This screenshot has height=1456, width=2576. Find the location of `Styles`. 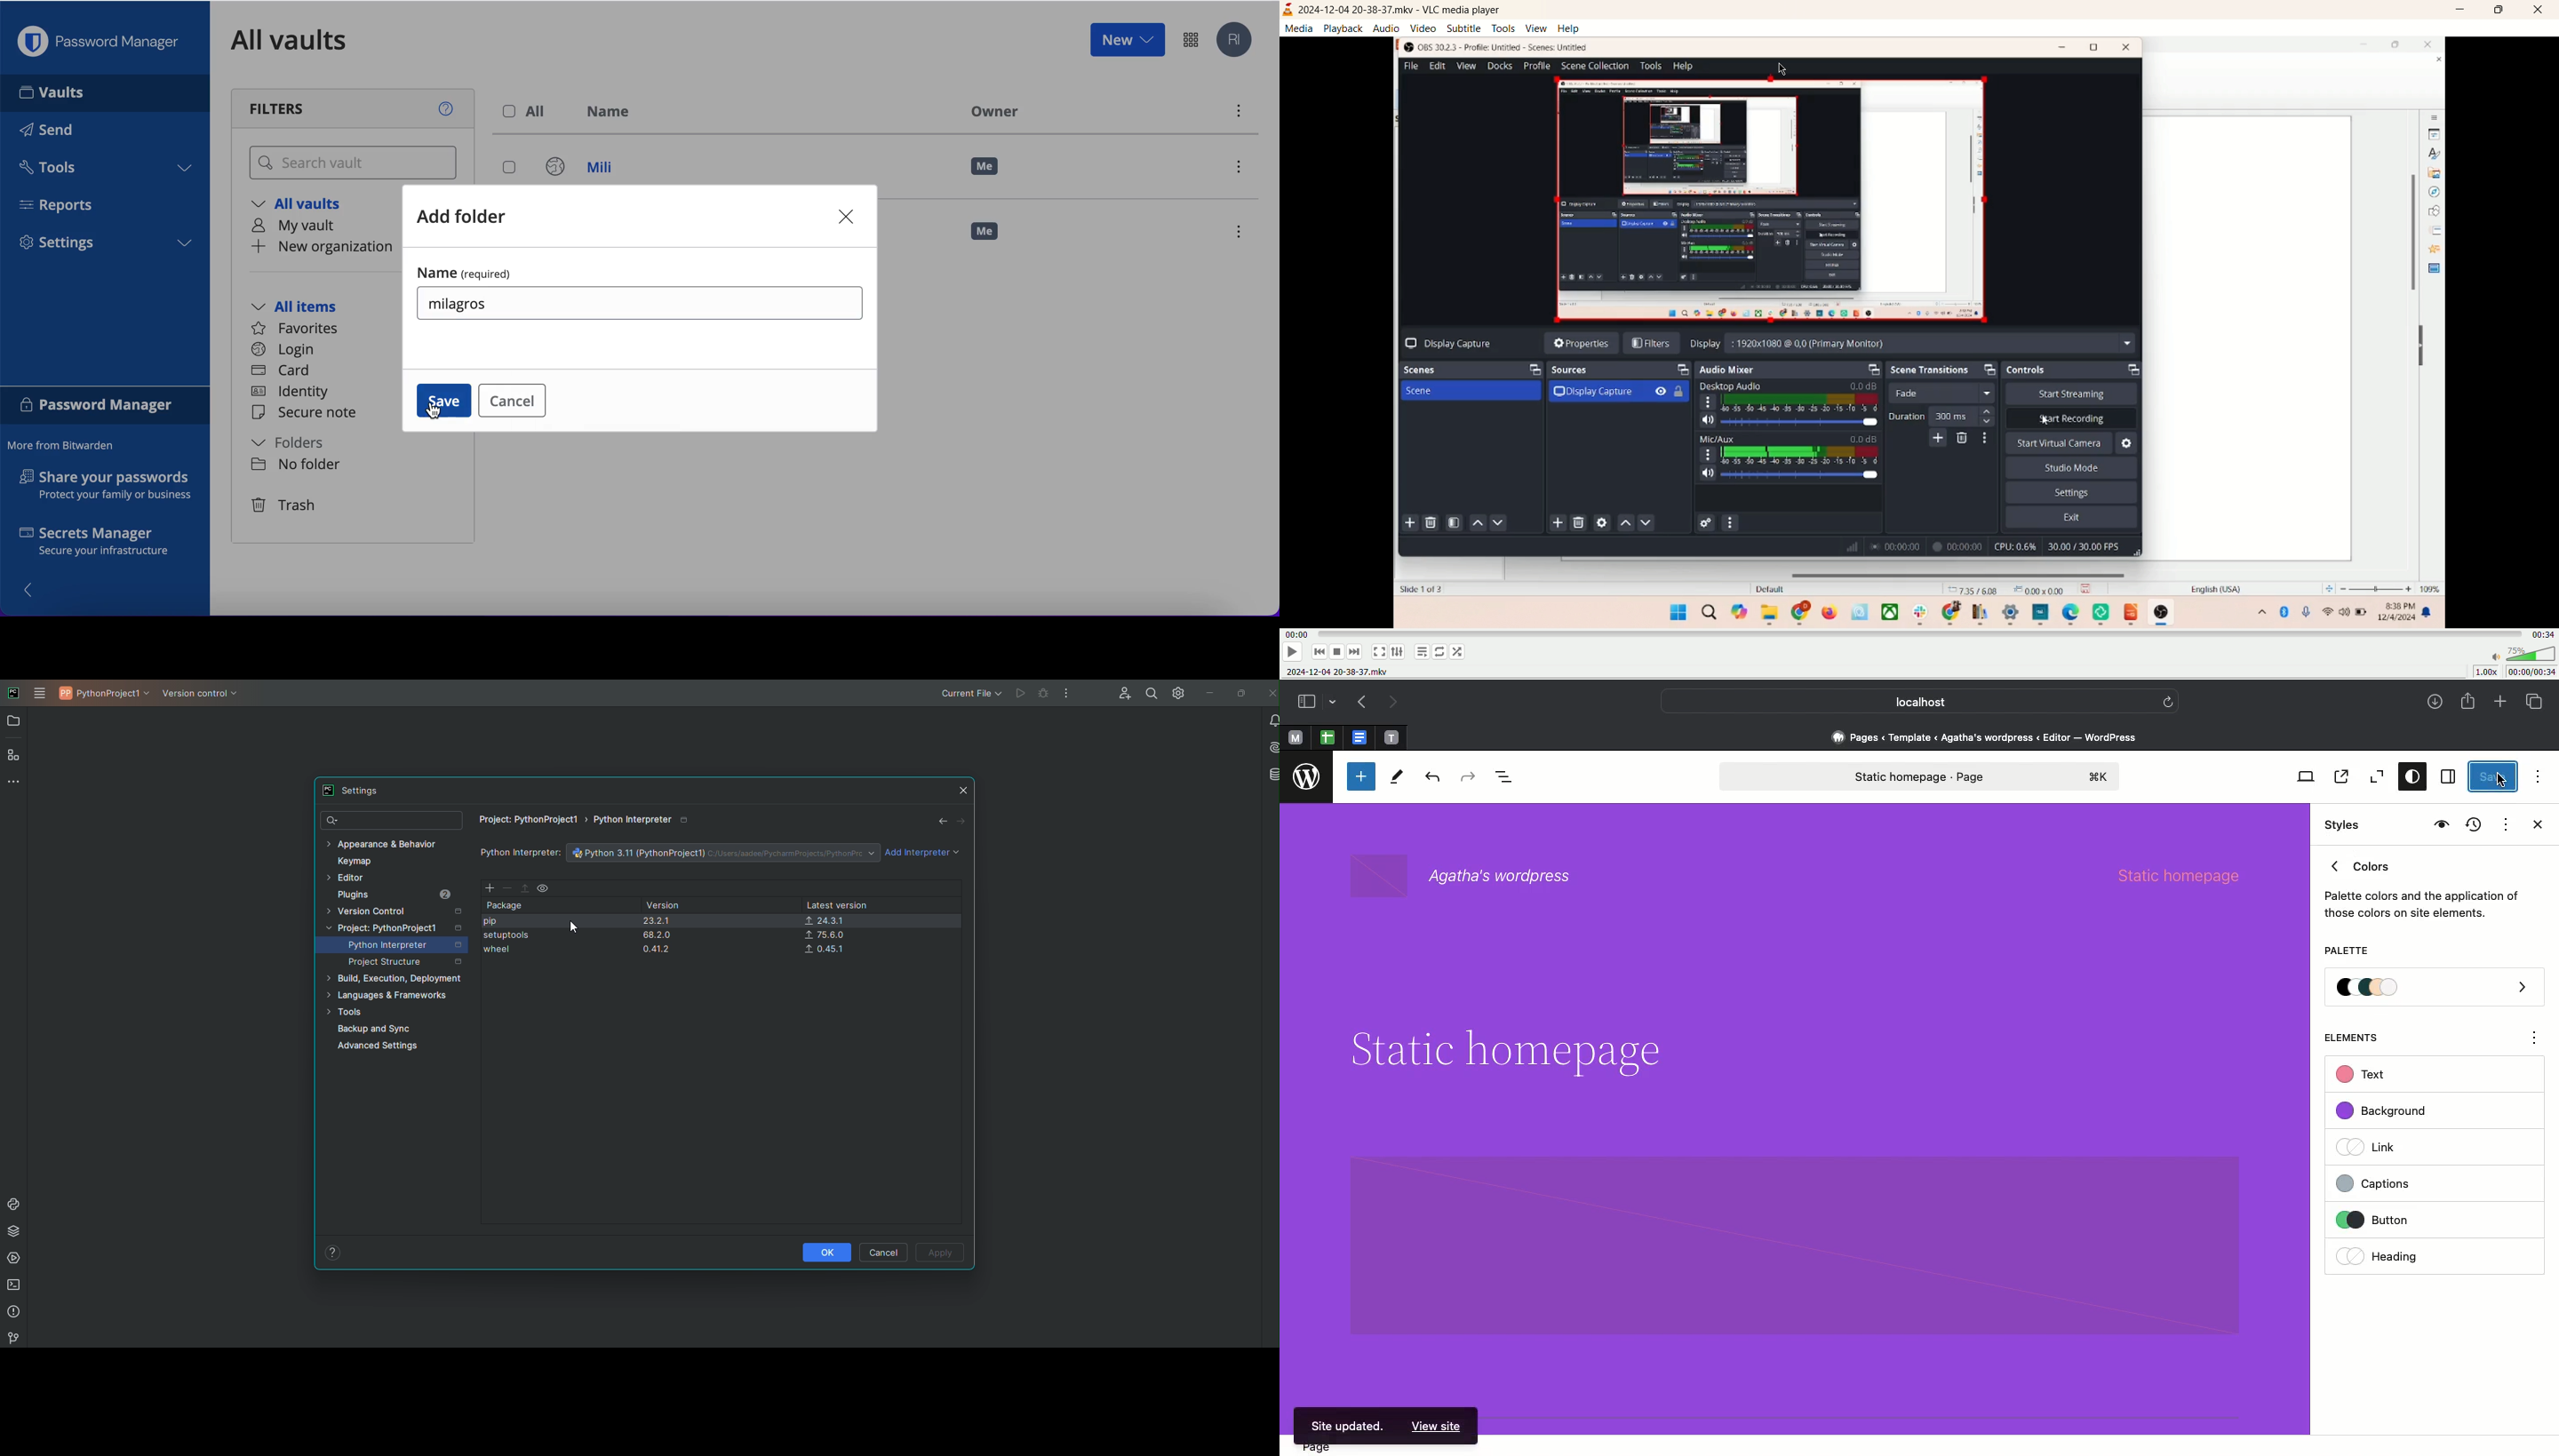

Styles is located at coordinates (2408, 778).